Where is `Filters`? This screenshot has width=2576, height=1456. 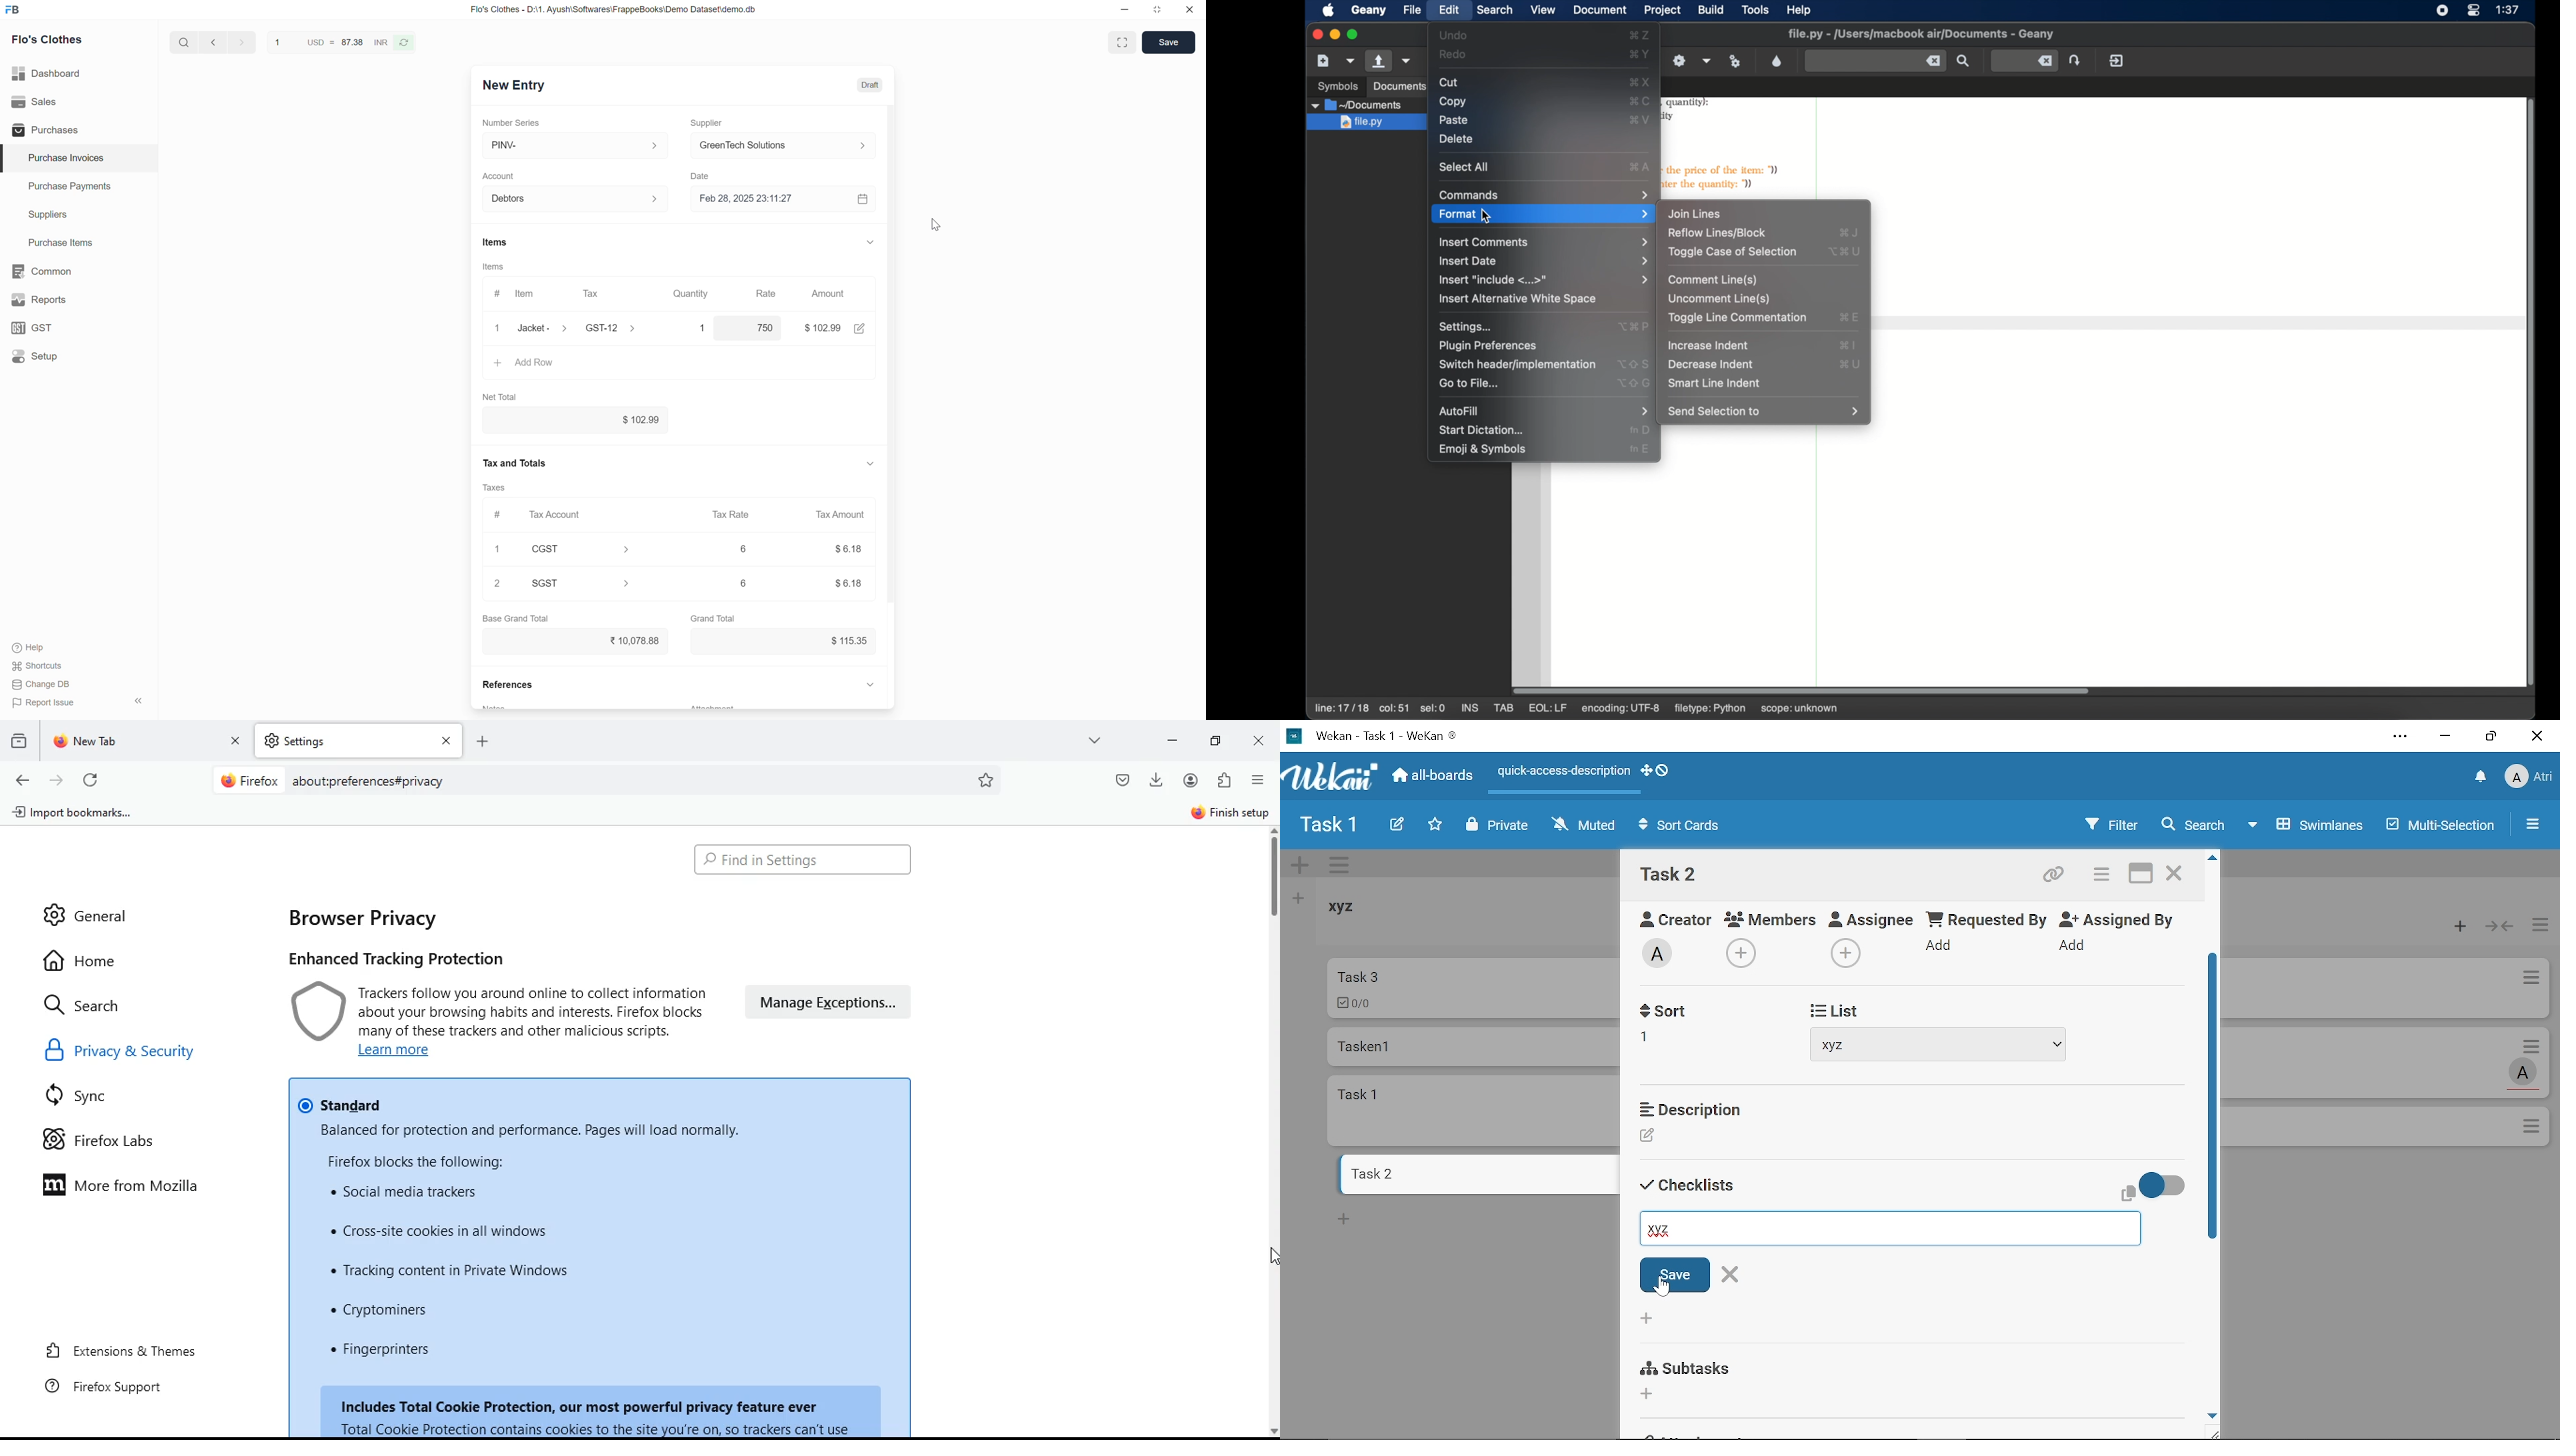 Filters is located at coordinates (2107, 825).